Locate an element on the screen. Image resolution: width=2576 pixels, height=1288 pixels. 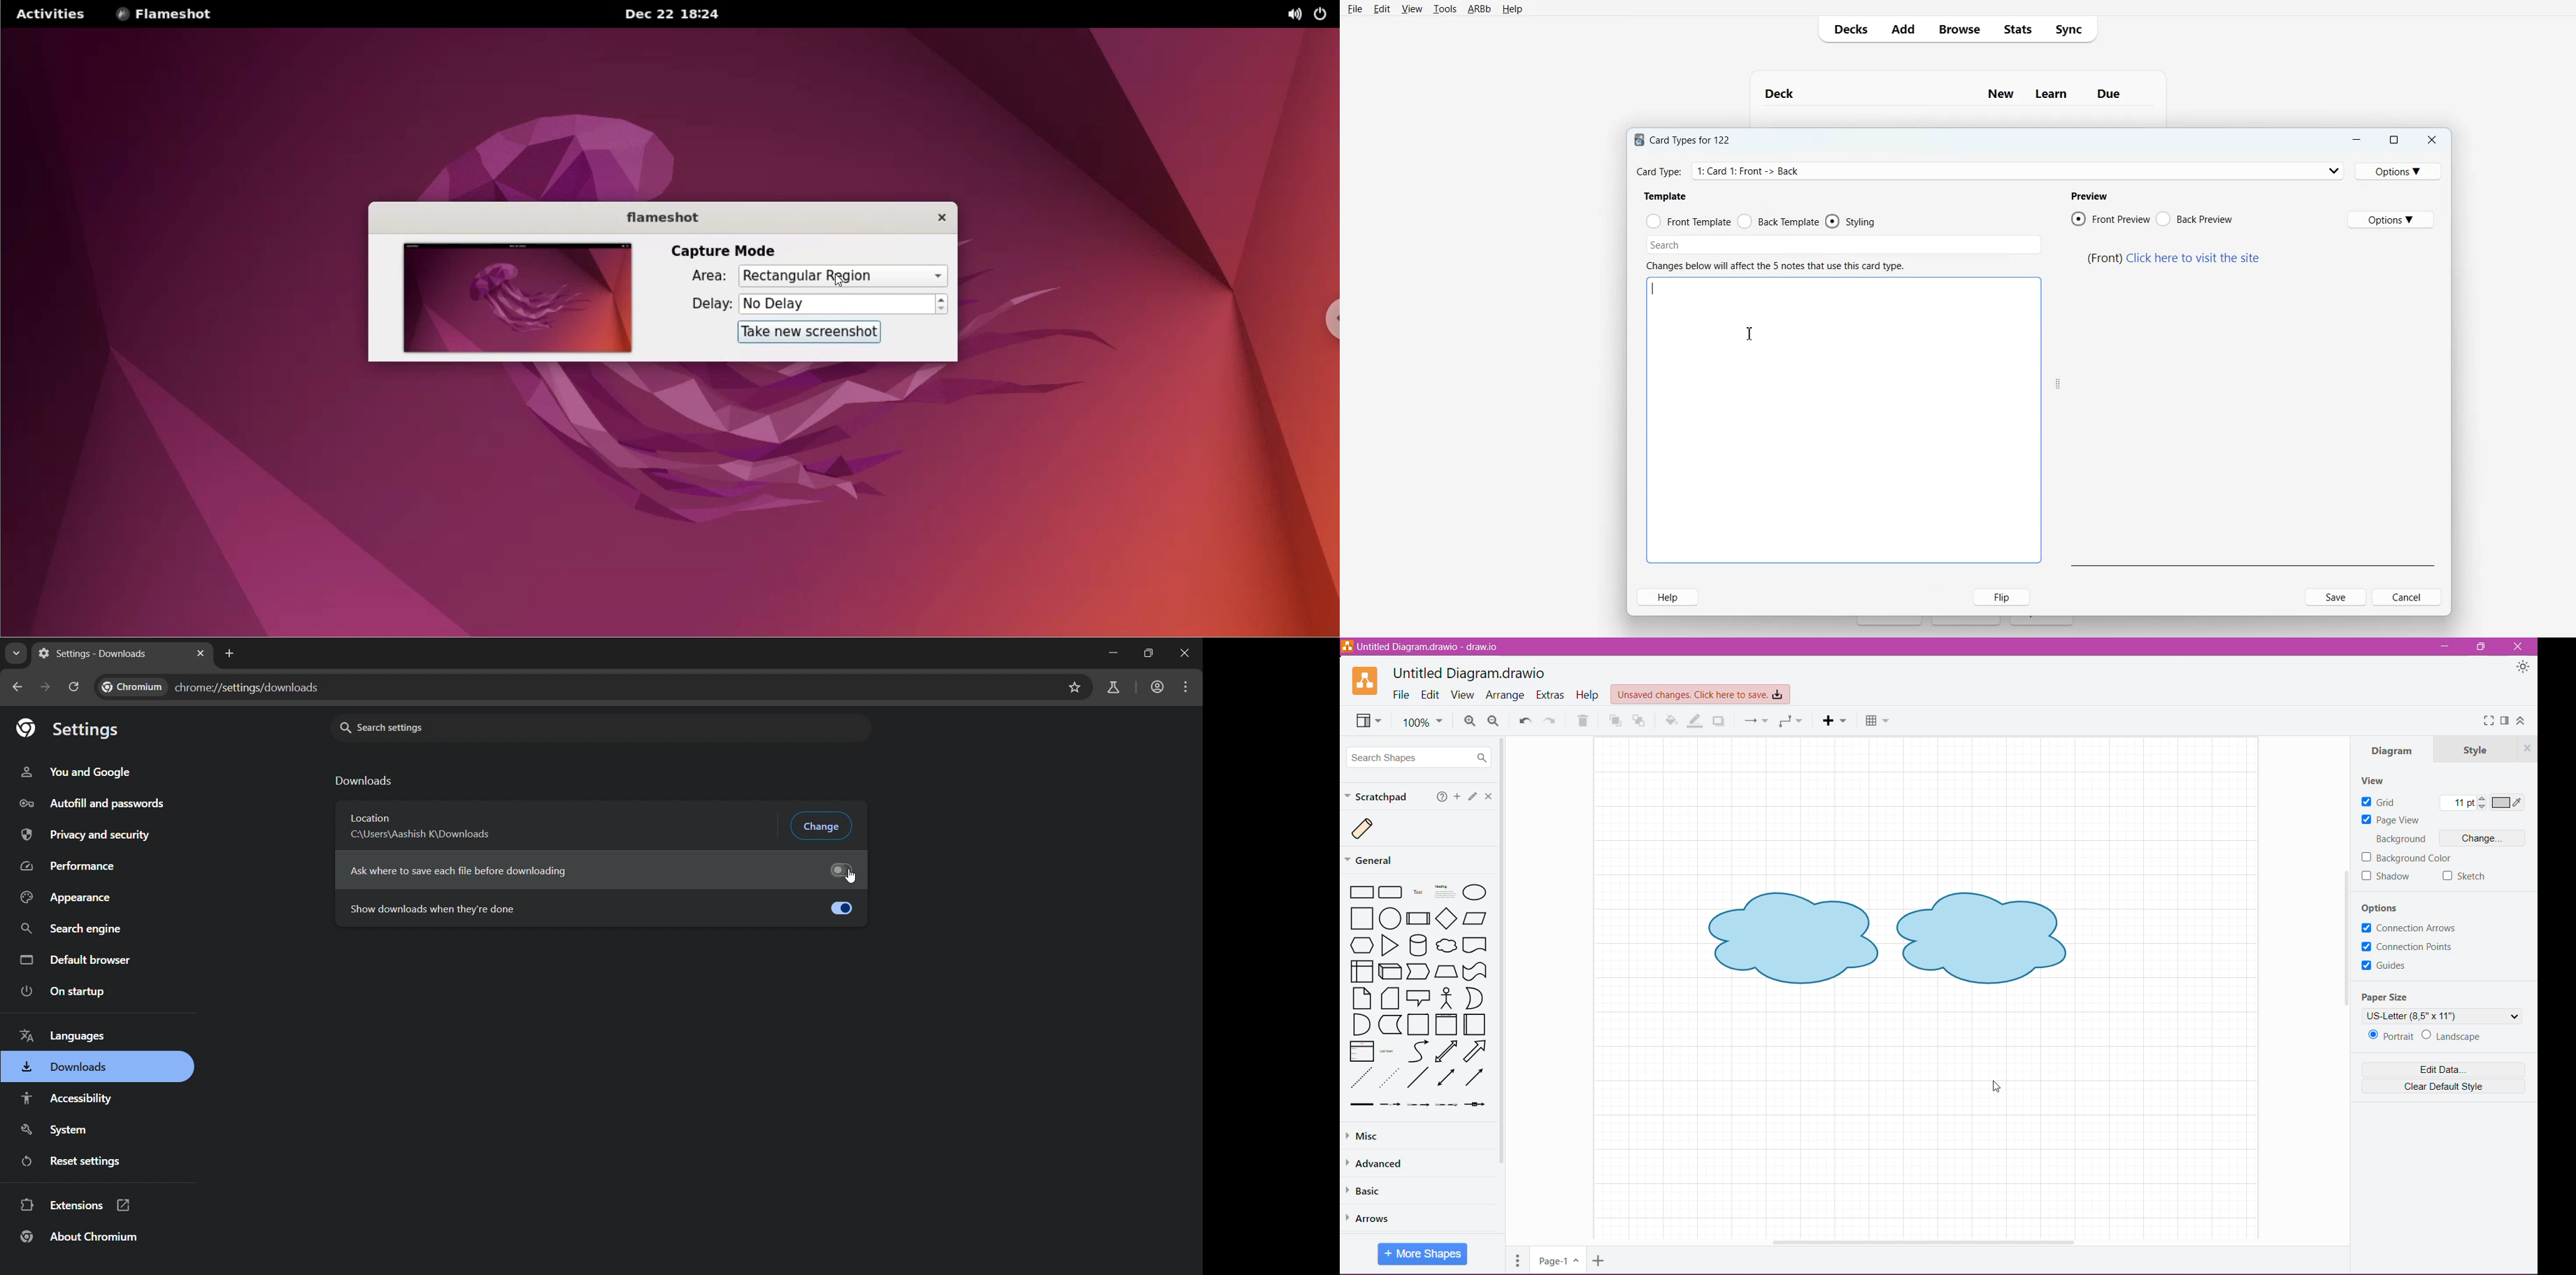
Line Color is located at coordinates (1695, 721).